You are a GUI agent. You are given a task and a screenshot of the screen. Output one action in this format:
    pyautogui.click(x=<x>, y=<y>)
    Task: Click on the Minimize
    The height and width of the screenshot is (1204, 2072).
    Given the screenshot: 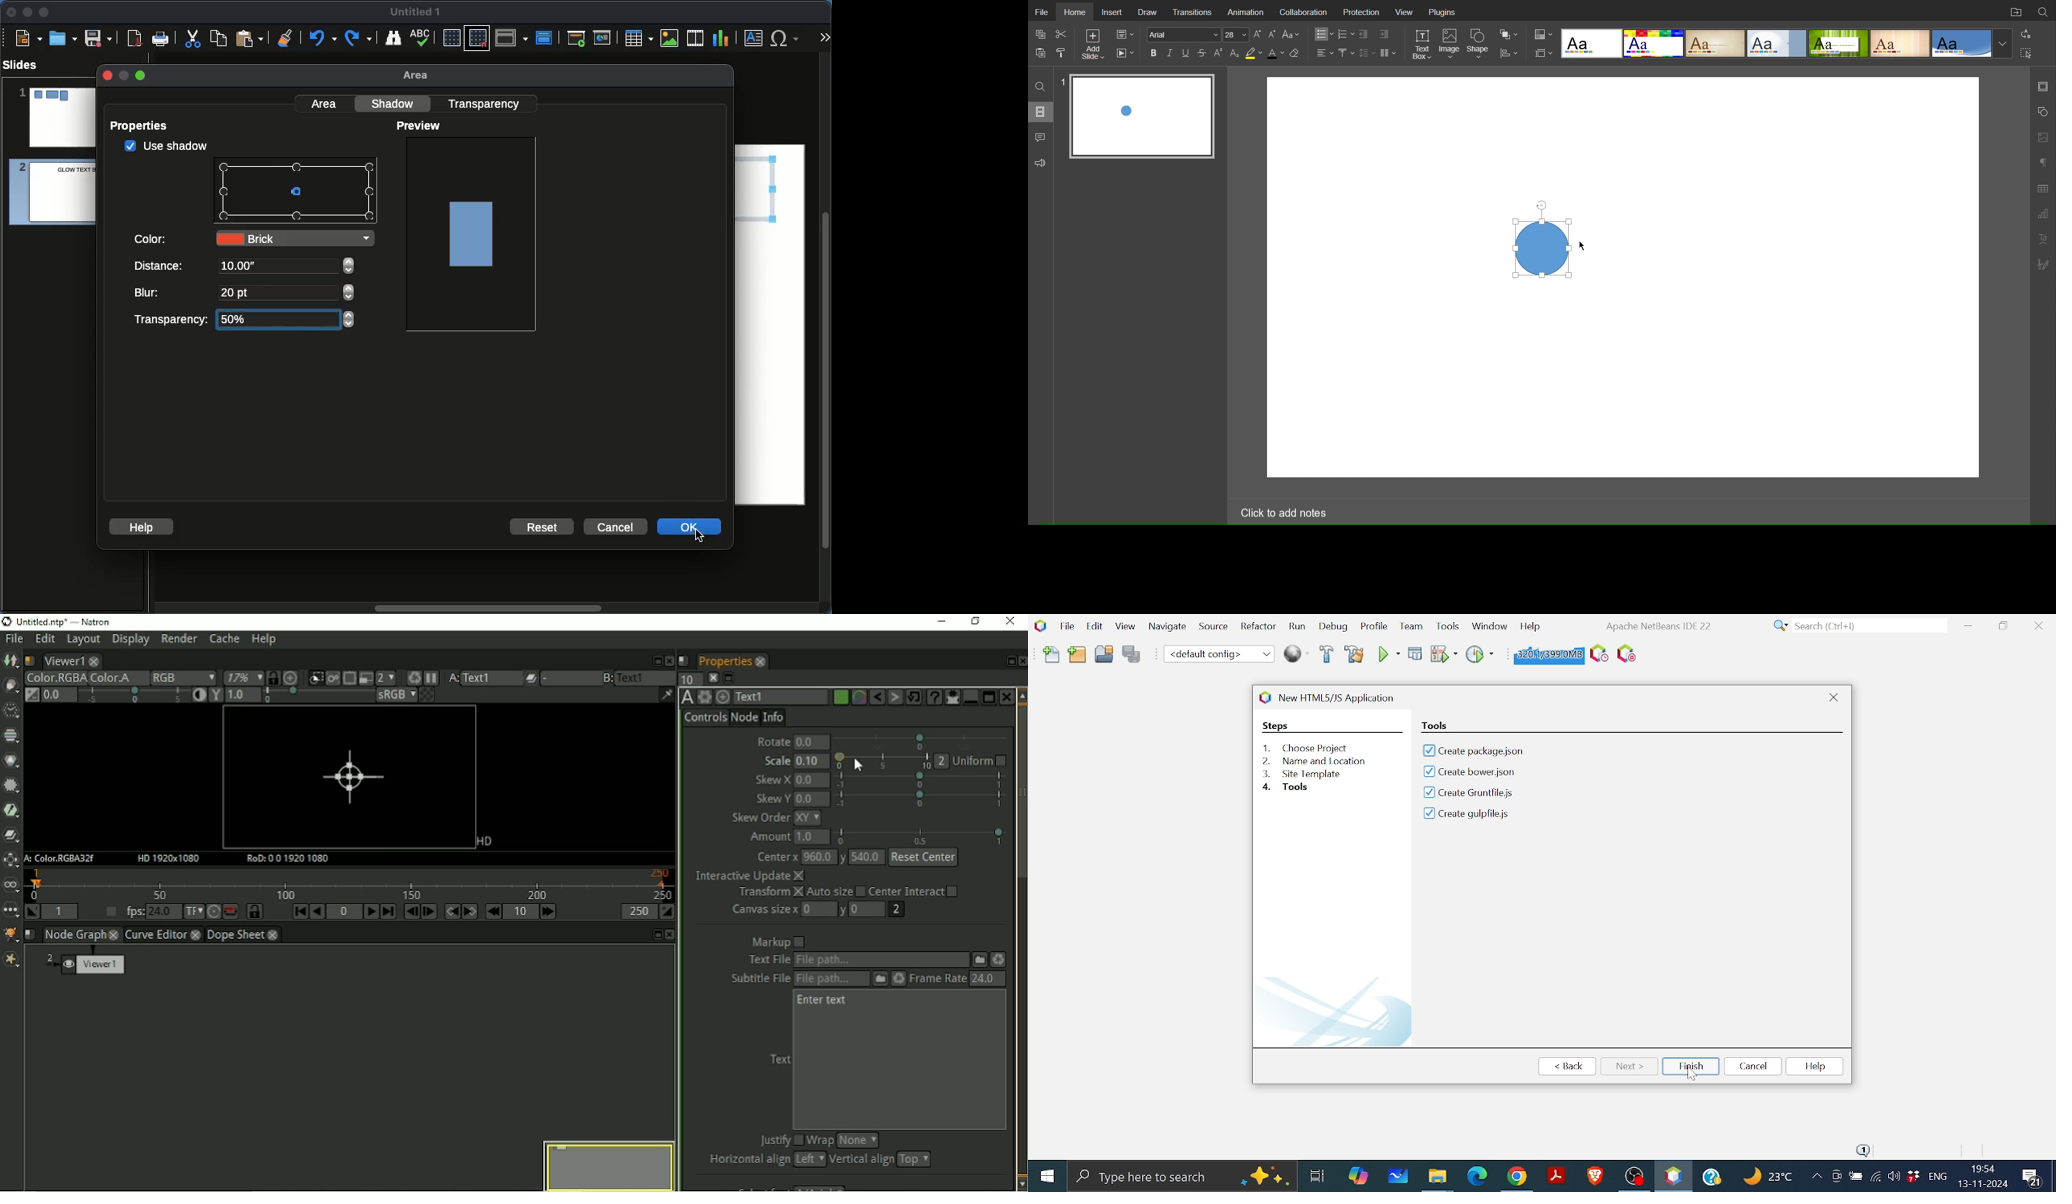 What is the action you would take?
    pyautogui.click(x=27, y=11)
    